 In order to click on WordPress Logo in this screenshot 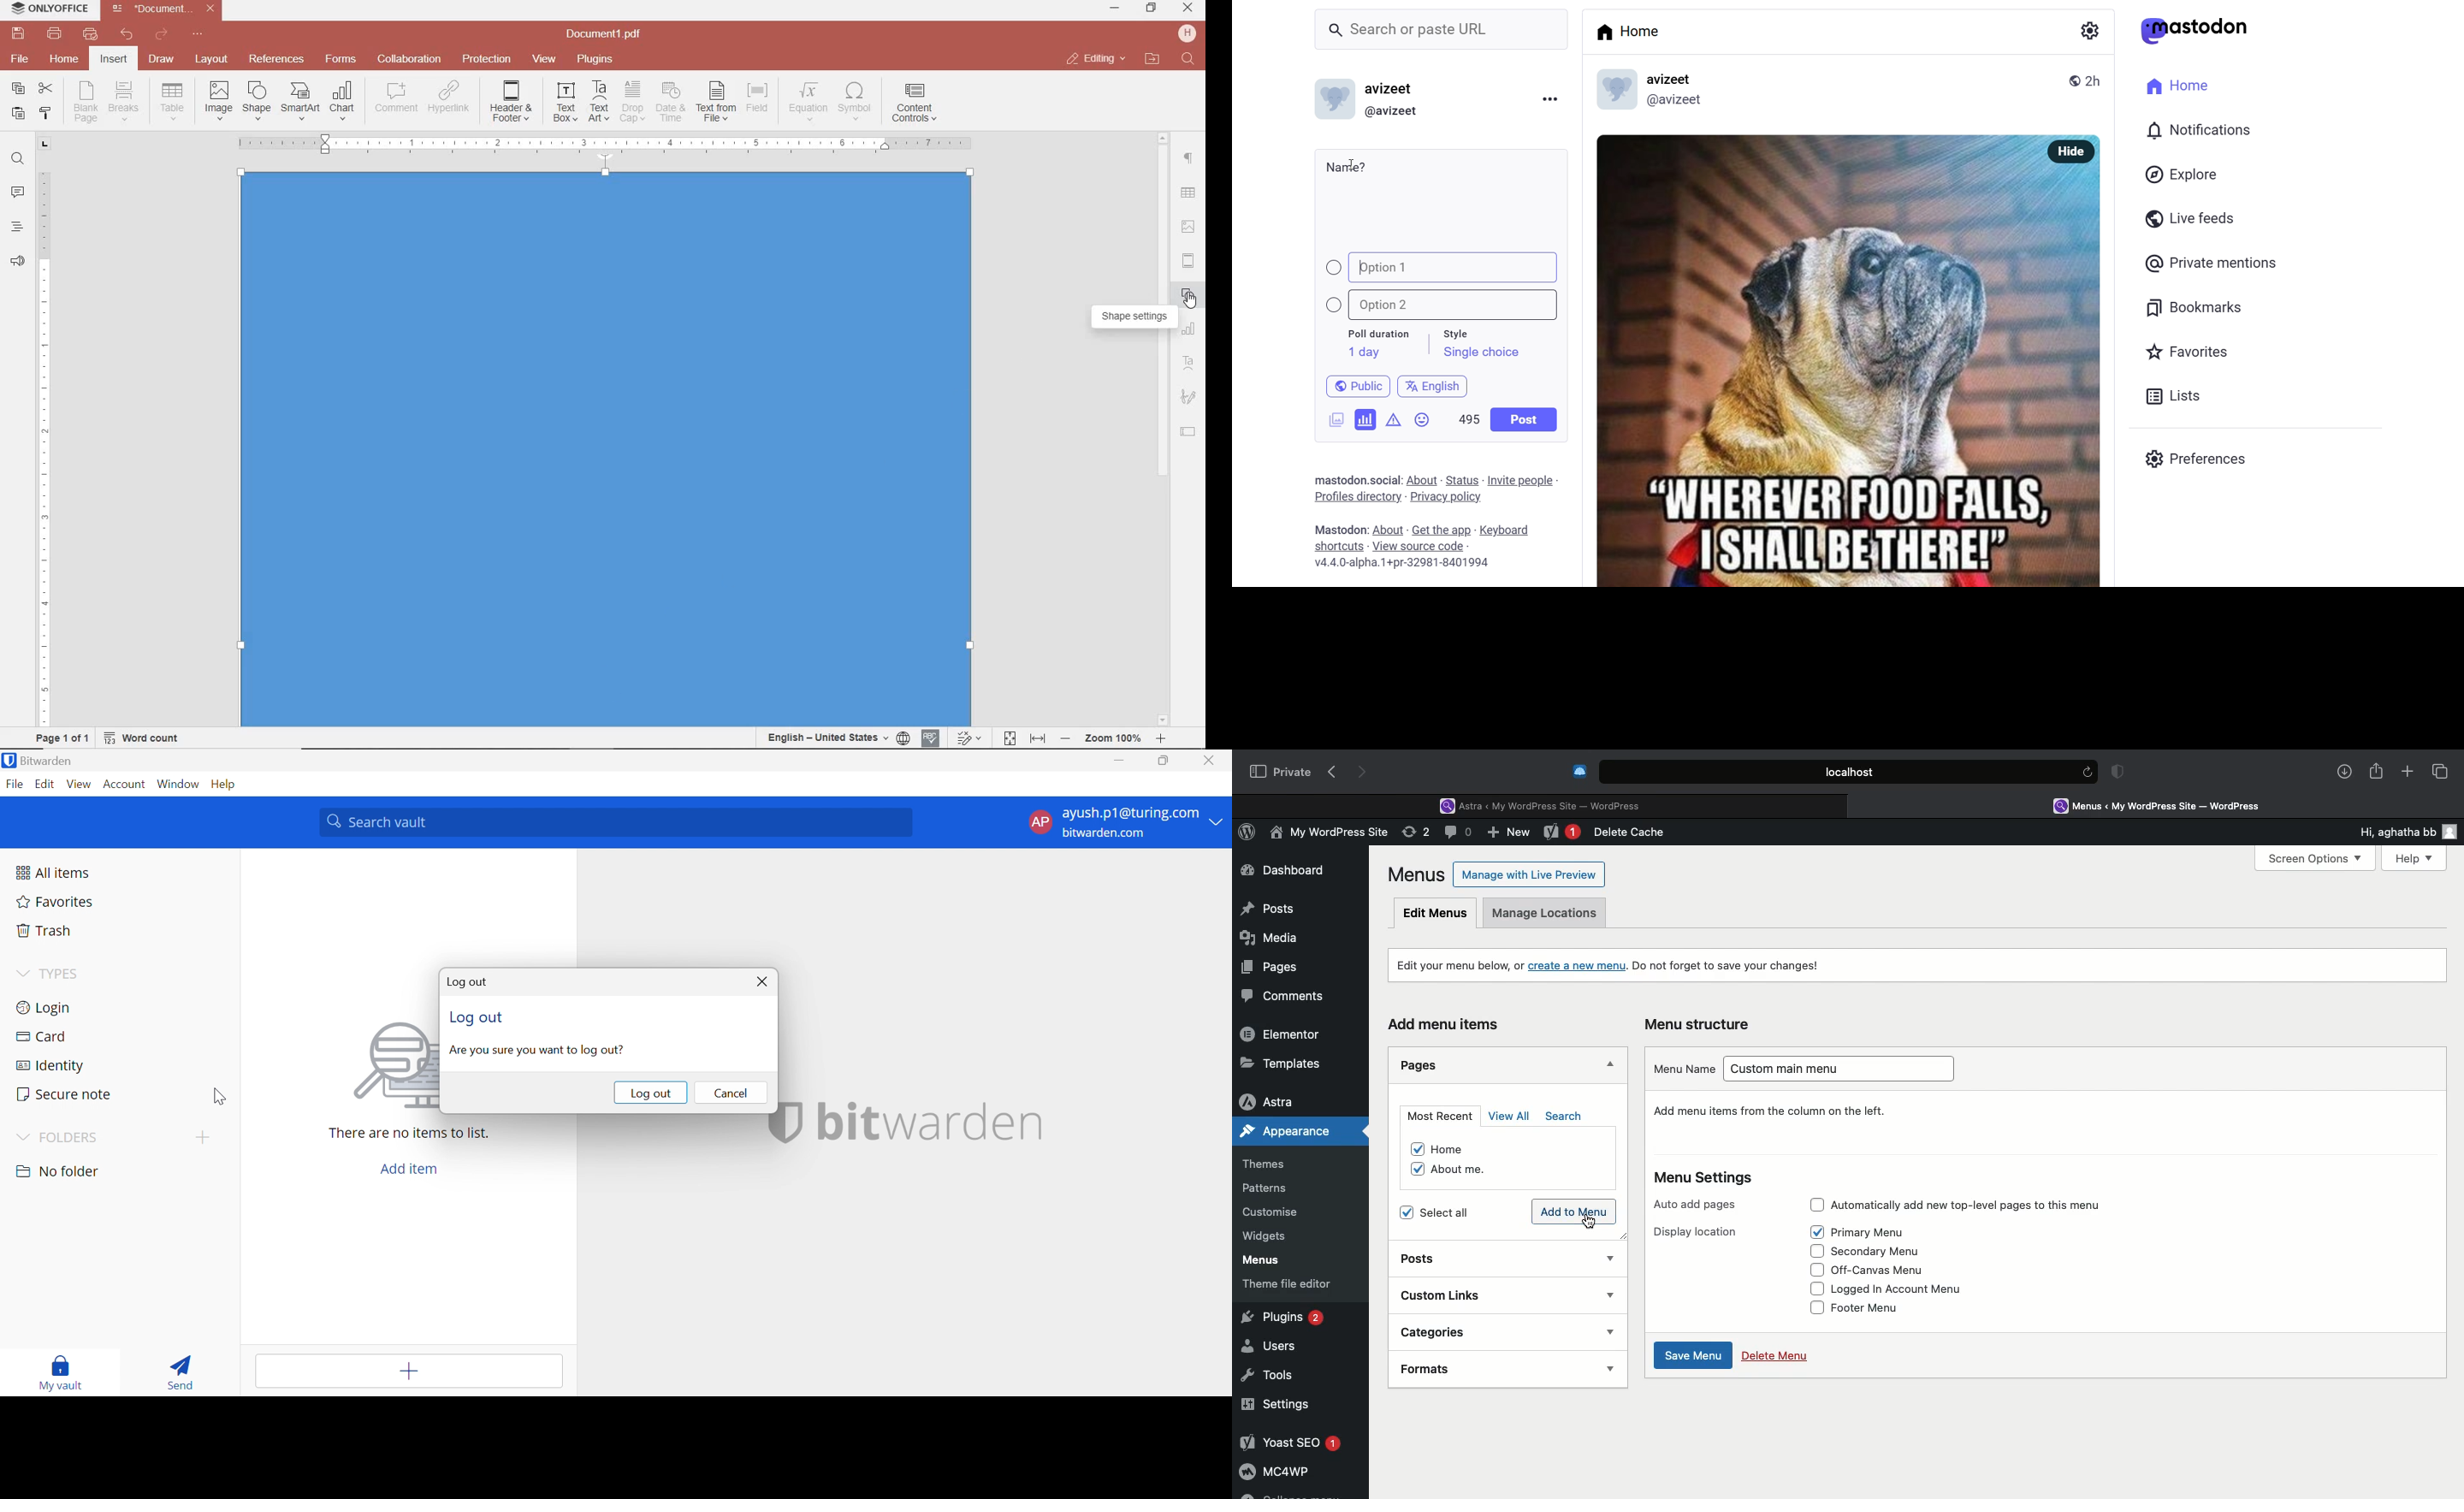, I will do `click(1250, 834)`.